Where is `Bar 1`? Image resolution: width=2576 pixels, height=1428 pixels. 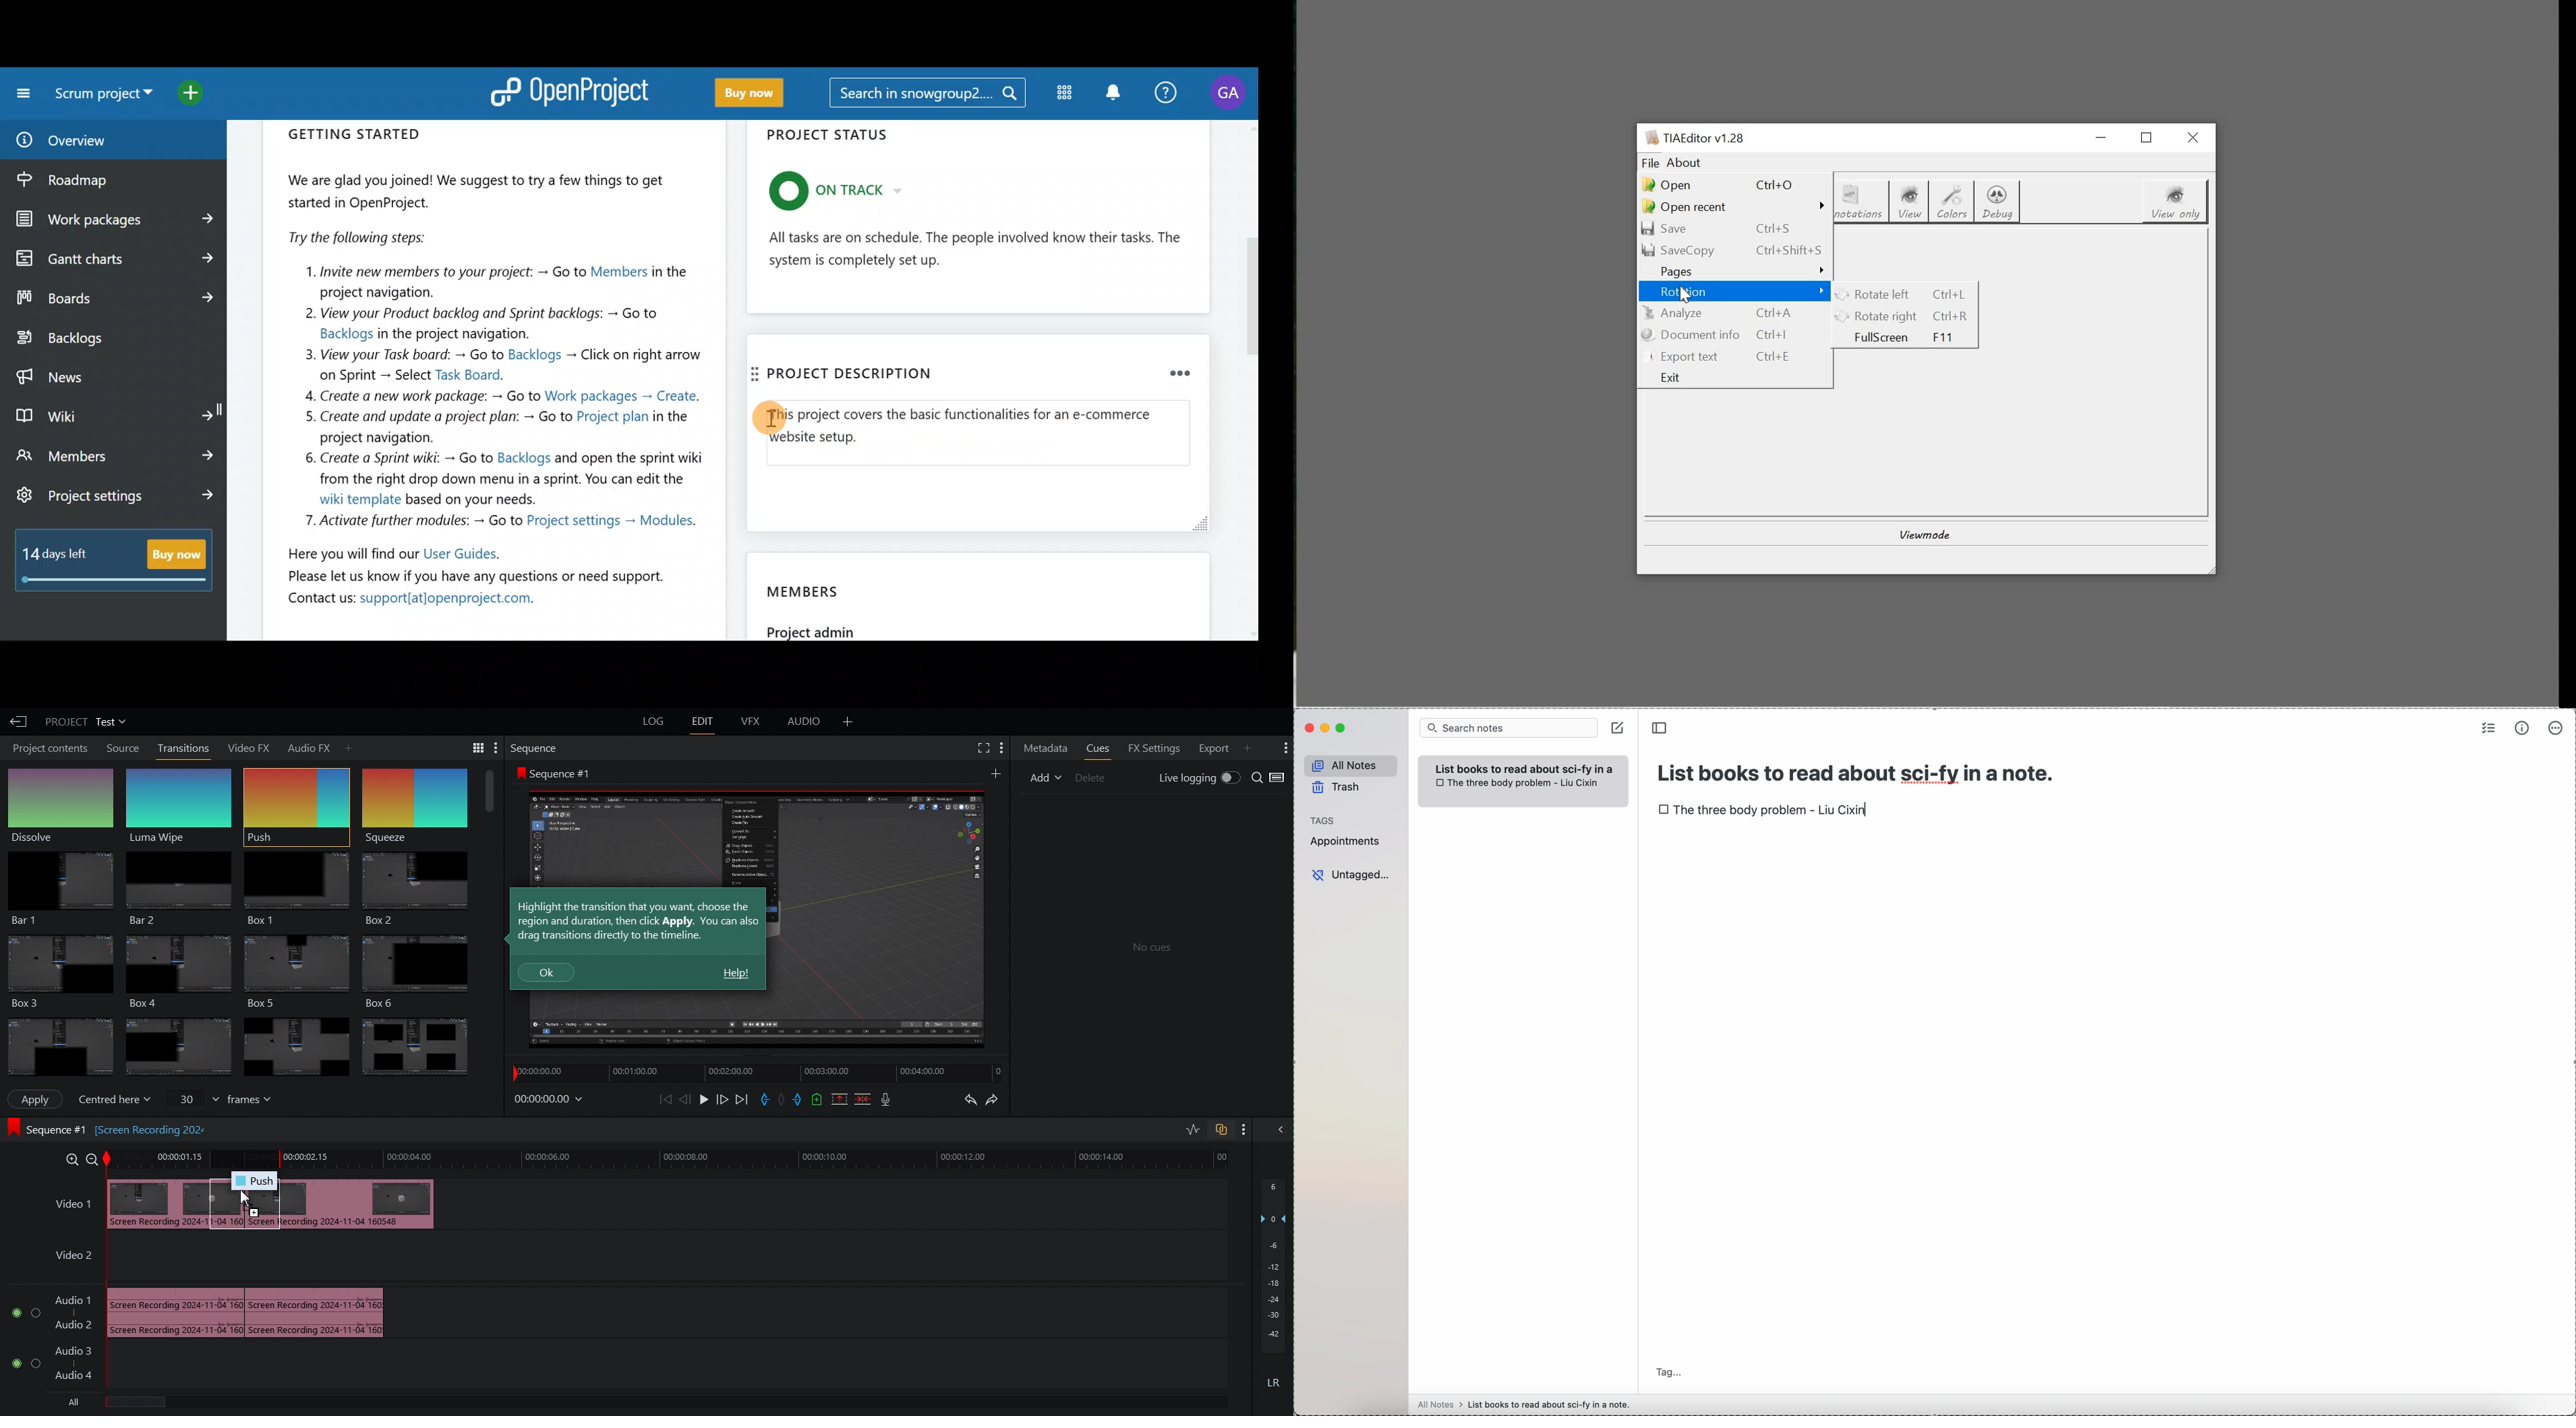
Bar 1 is located at coordinates (57, 891).